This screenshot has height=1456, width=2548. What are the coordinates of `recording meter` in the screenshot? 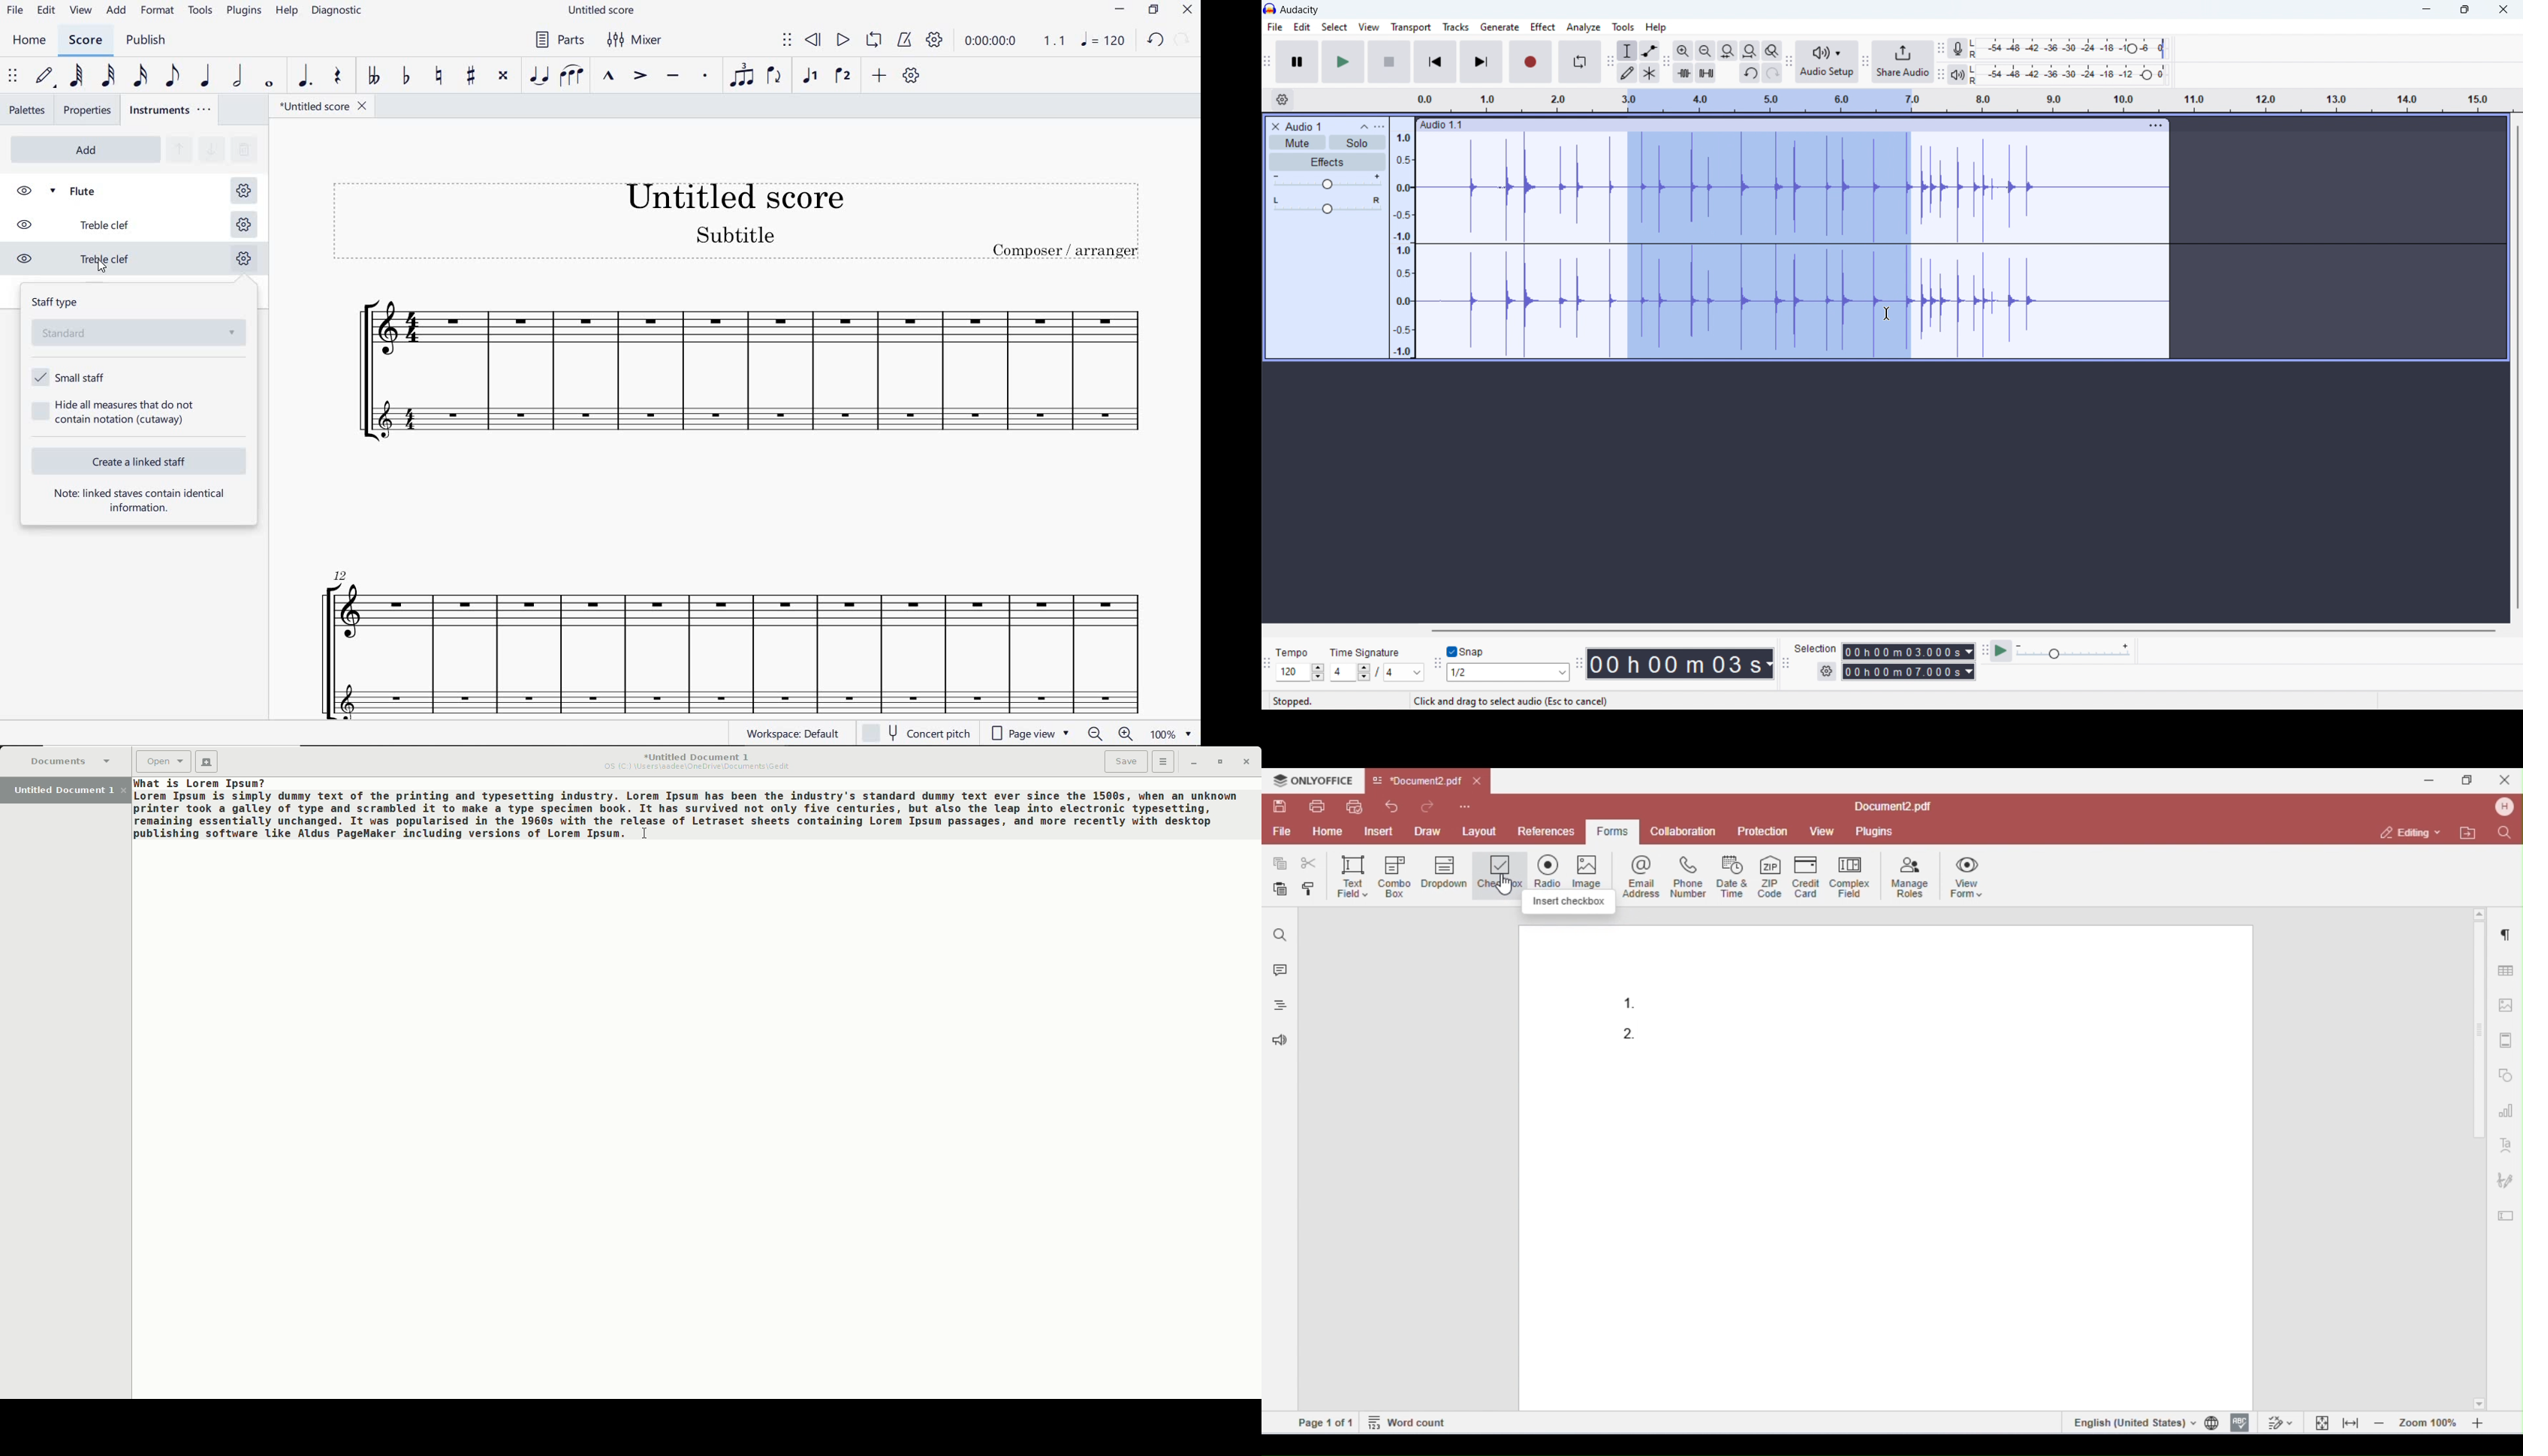 It's located at (1962, 48).